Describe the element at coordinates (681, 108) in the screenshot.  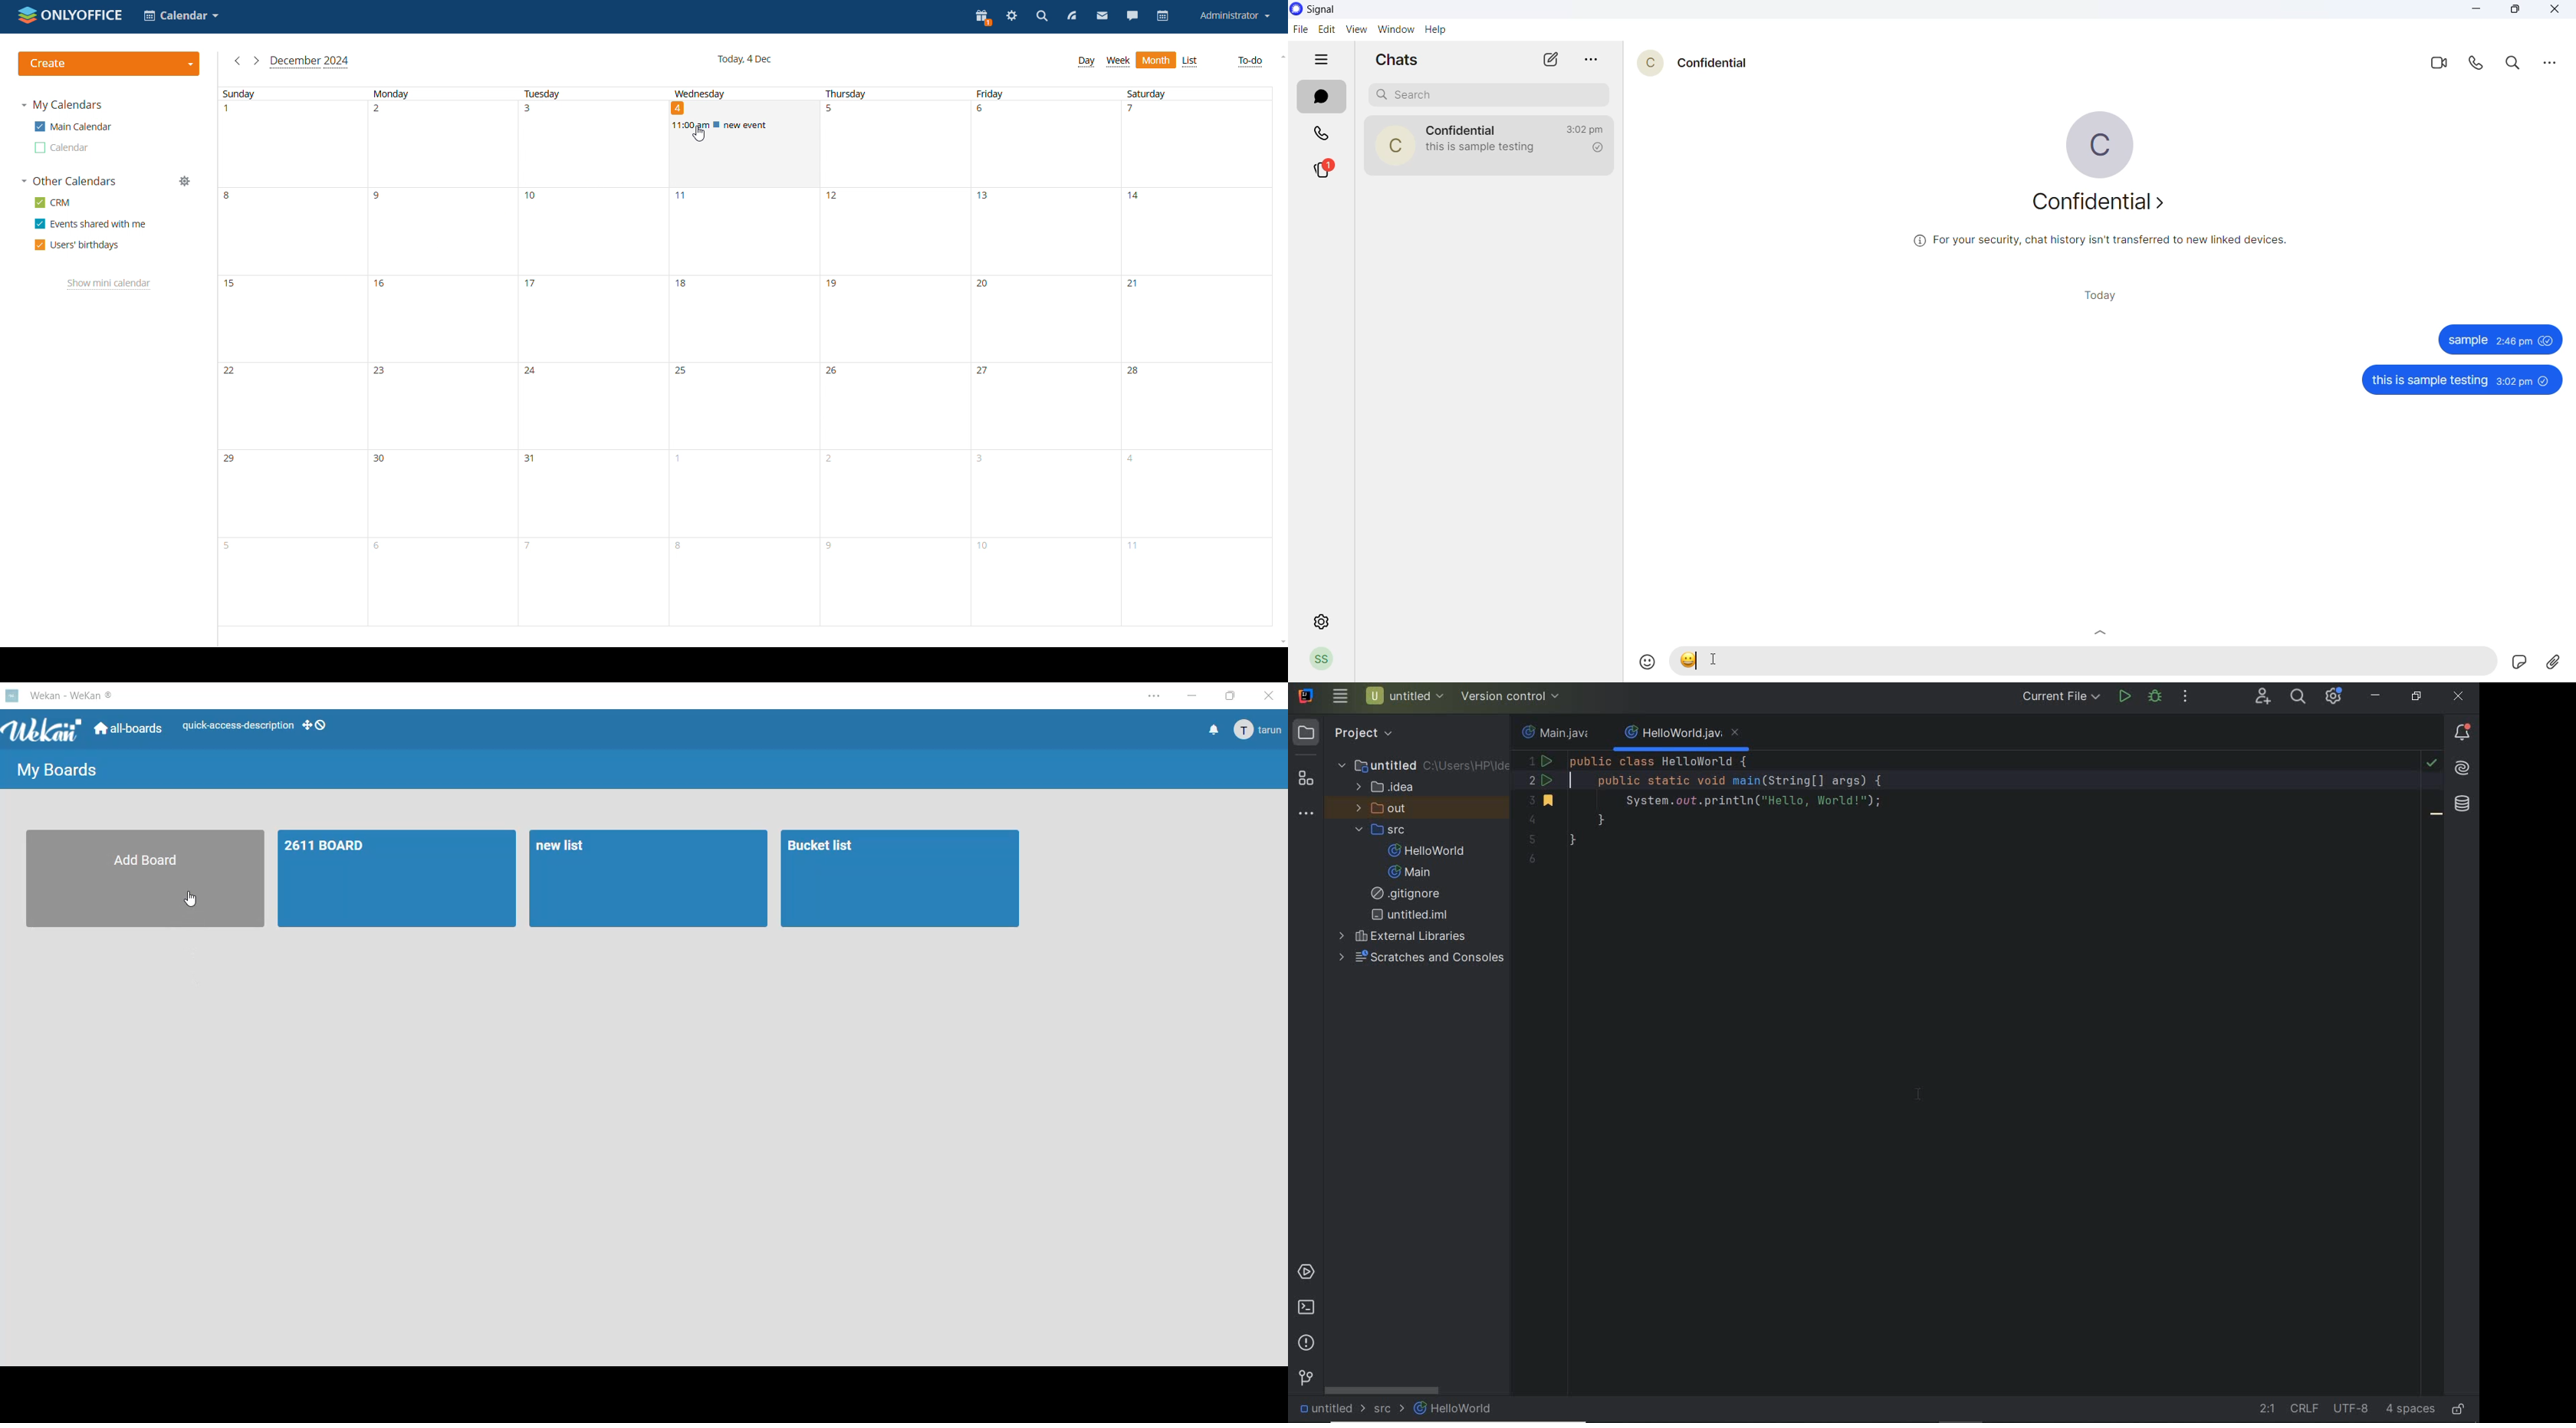
I see `date` at that location.